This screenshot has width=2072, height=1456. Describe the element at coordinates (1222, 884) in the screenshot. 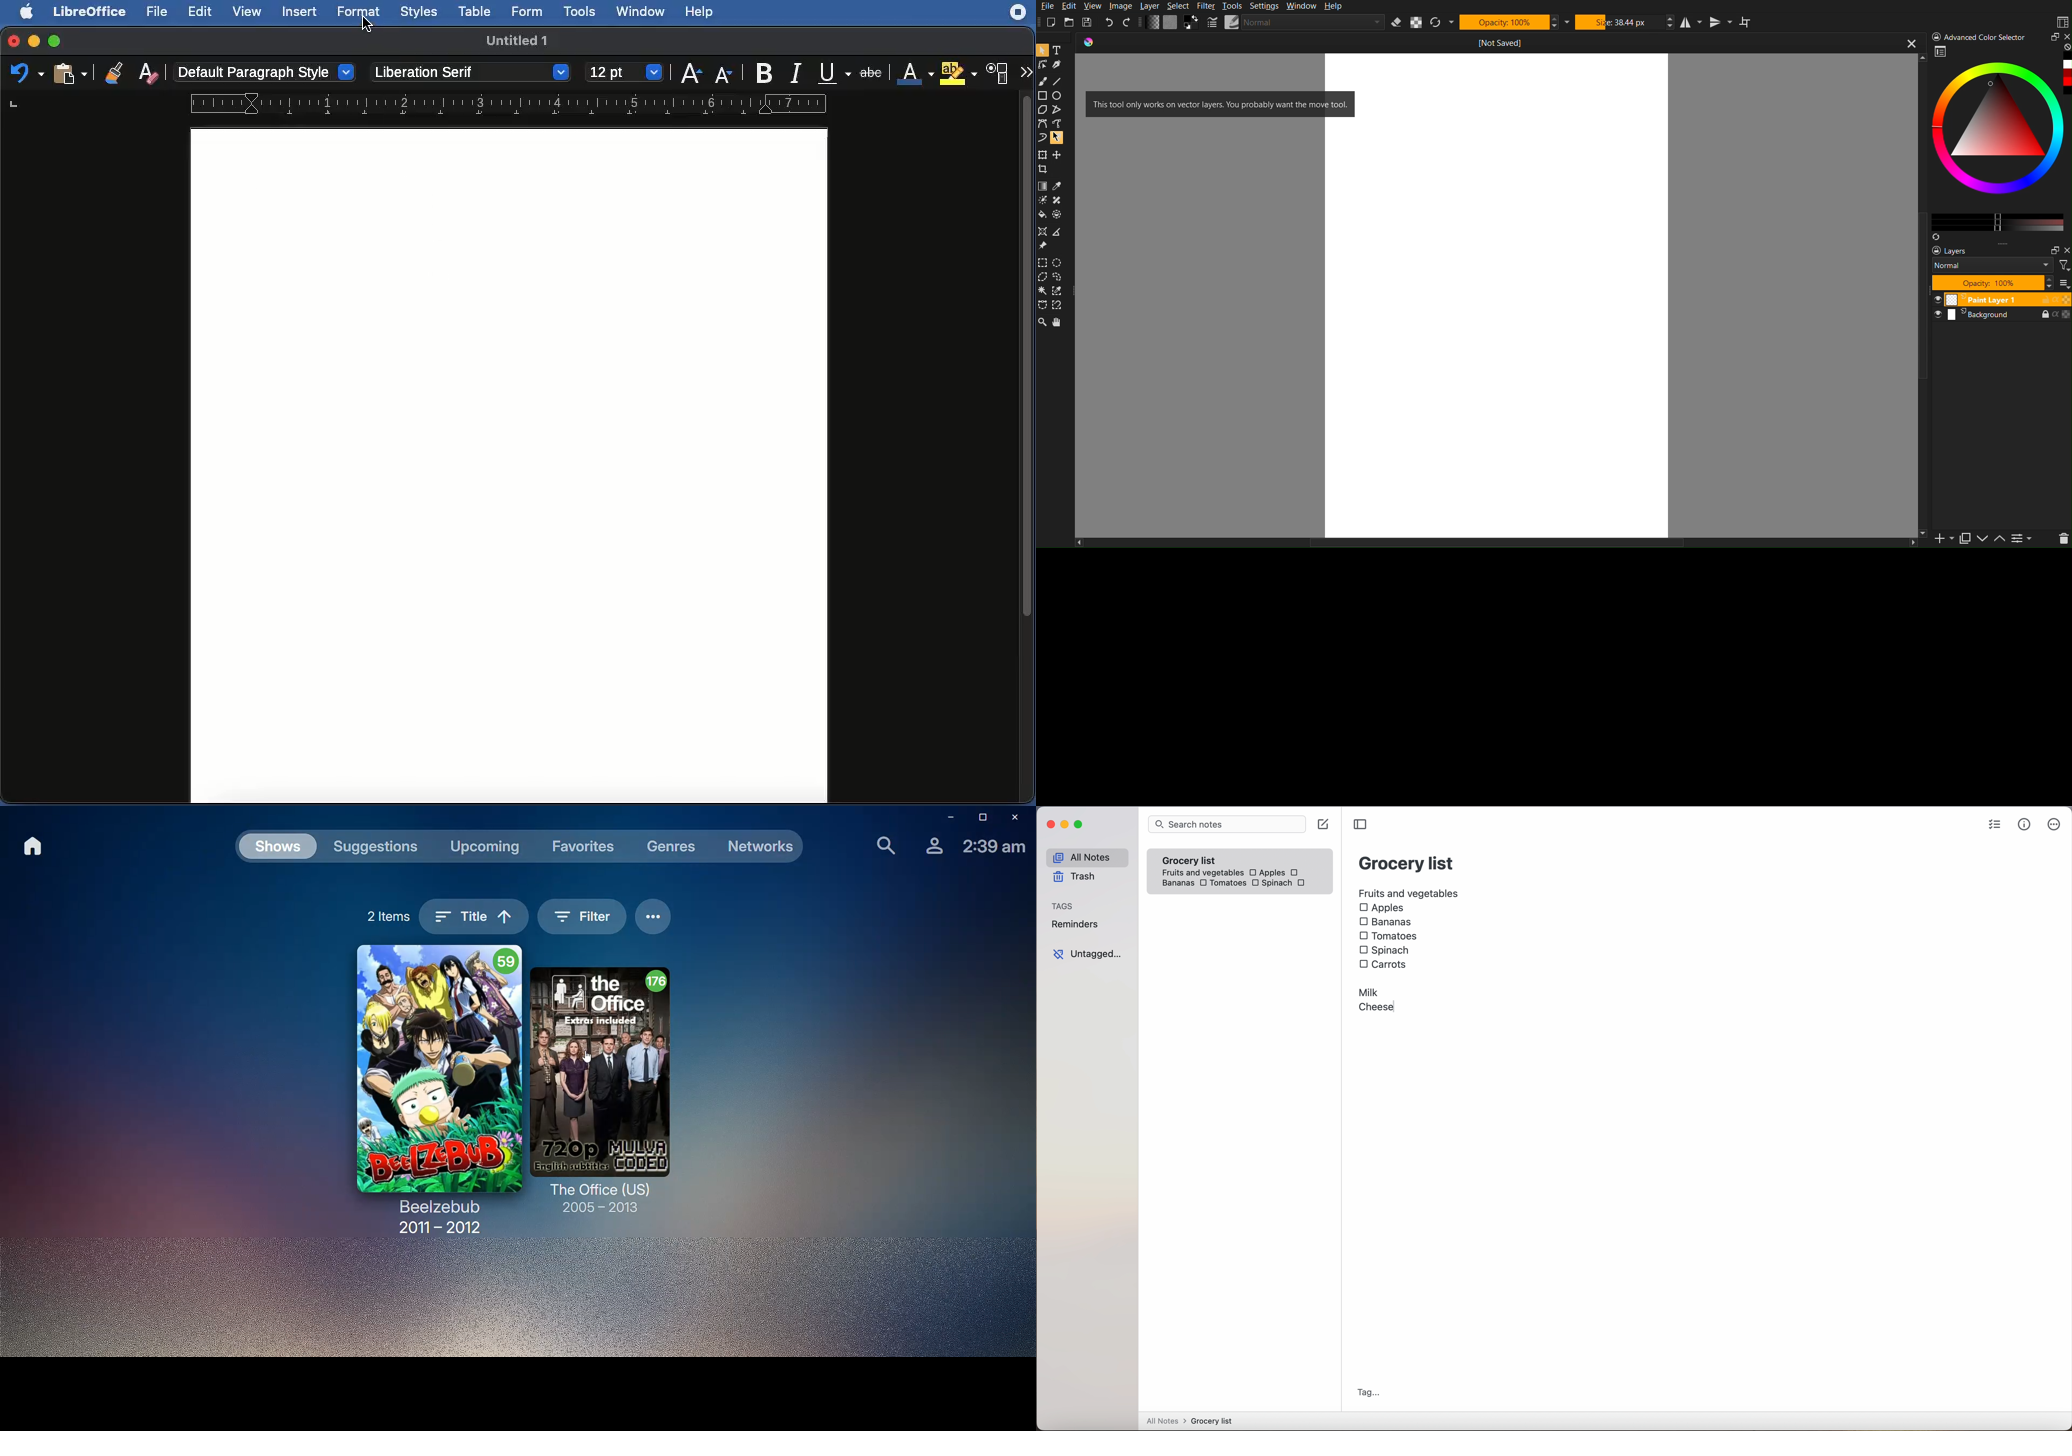

I see `Tomatoes checkbox` at that location.